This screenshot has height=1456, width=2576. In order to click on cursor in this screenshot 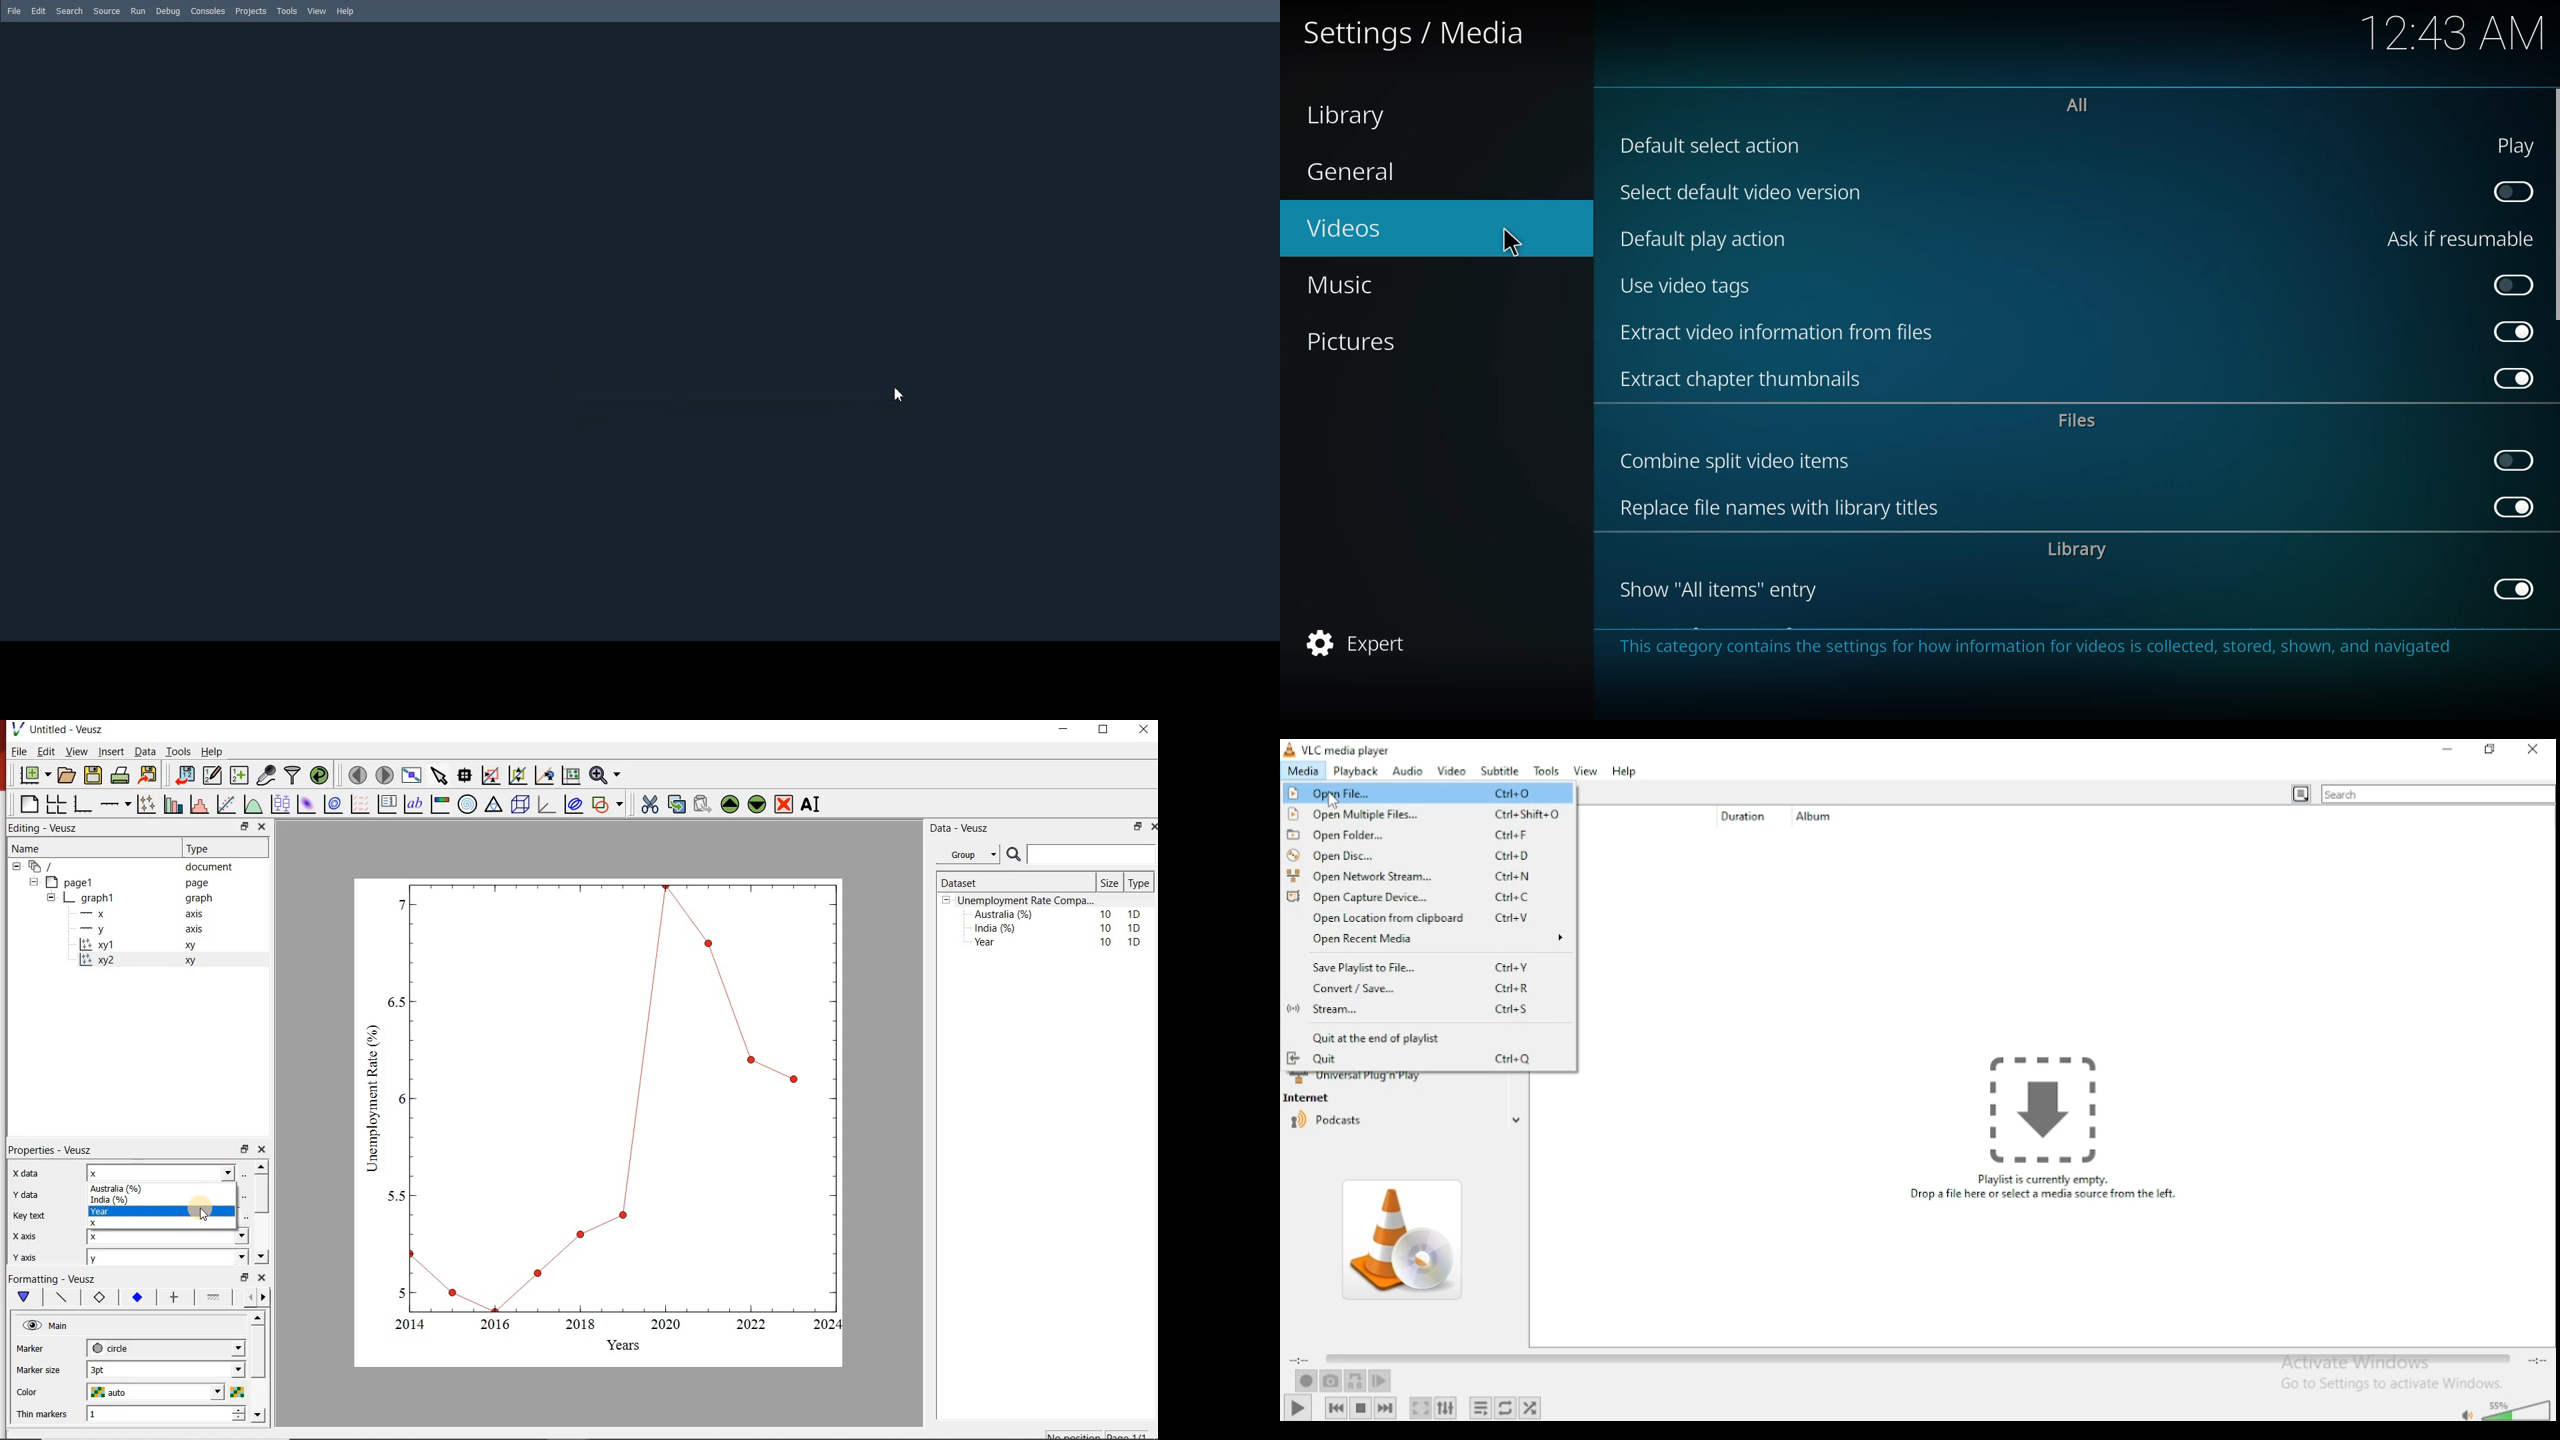, I will do `click(1335, 798)`.